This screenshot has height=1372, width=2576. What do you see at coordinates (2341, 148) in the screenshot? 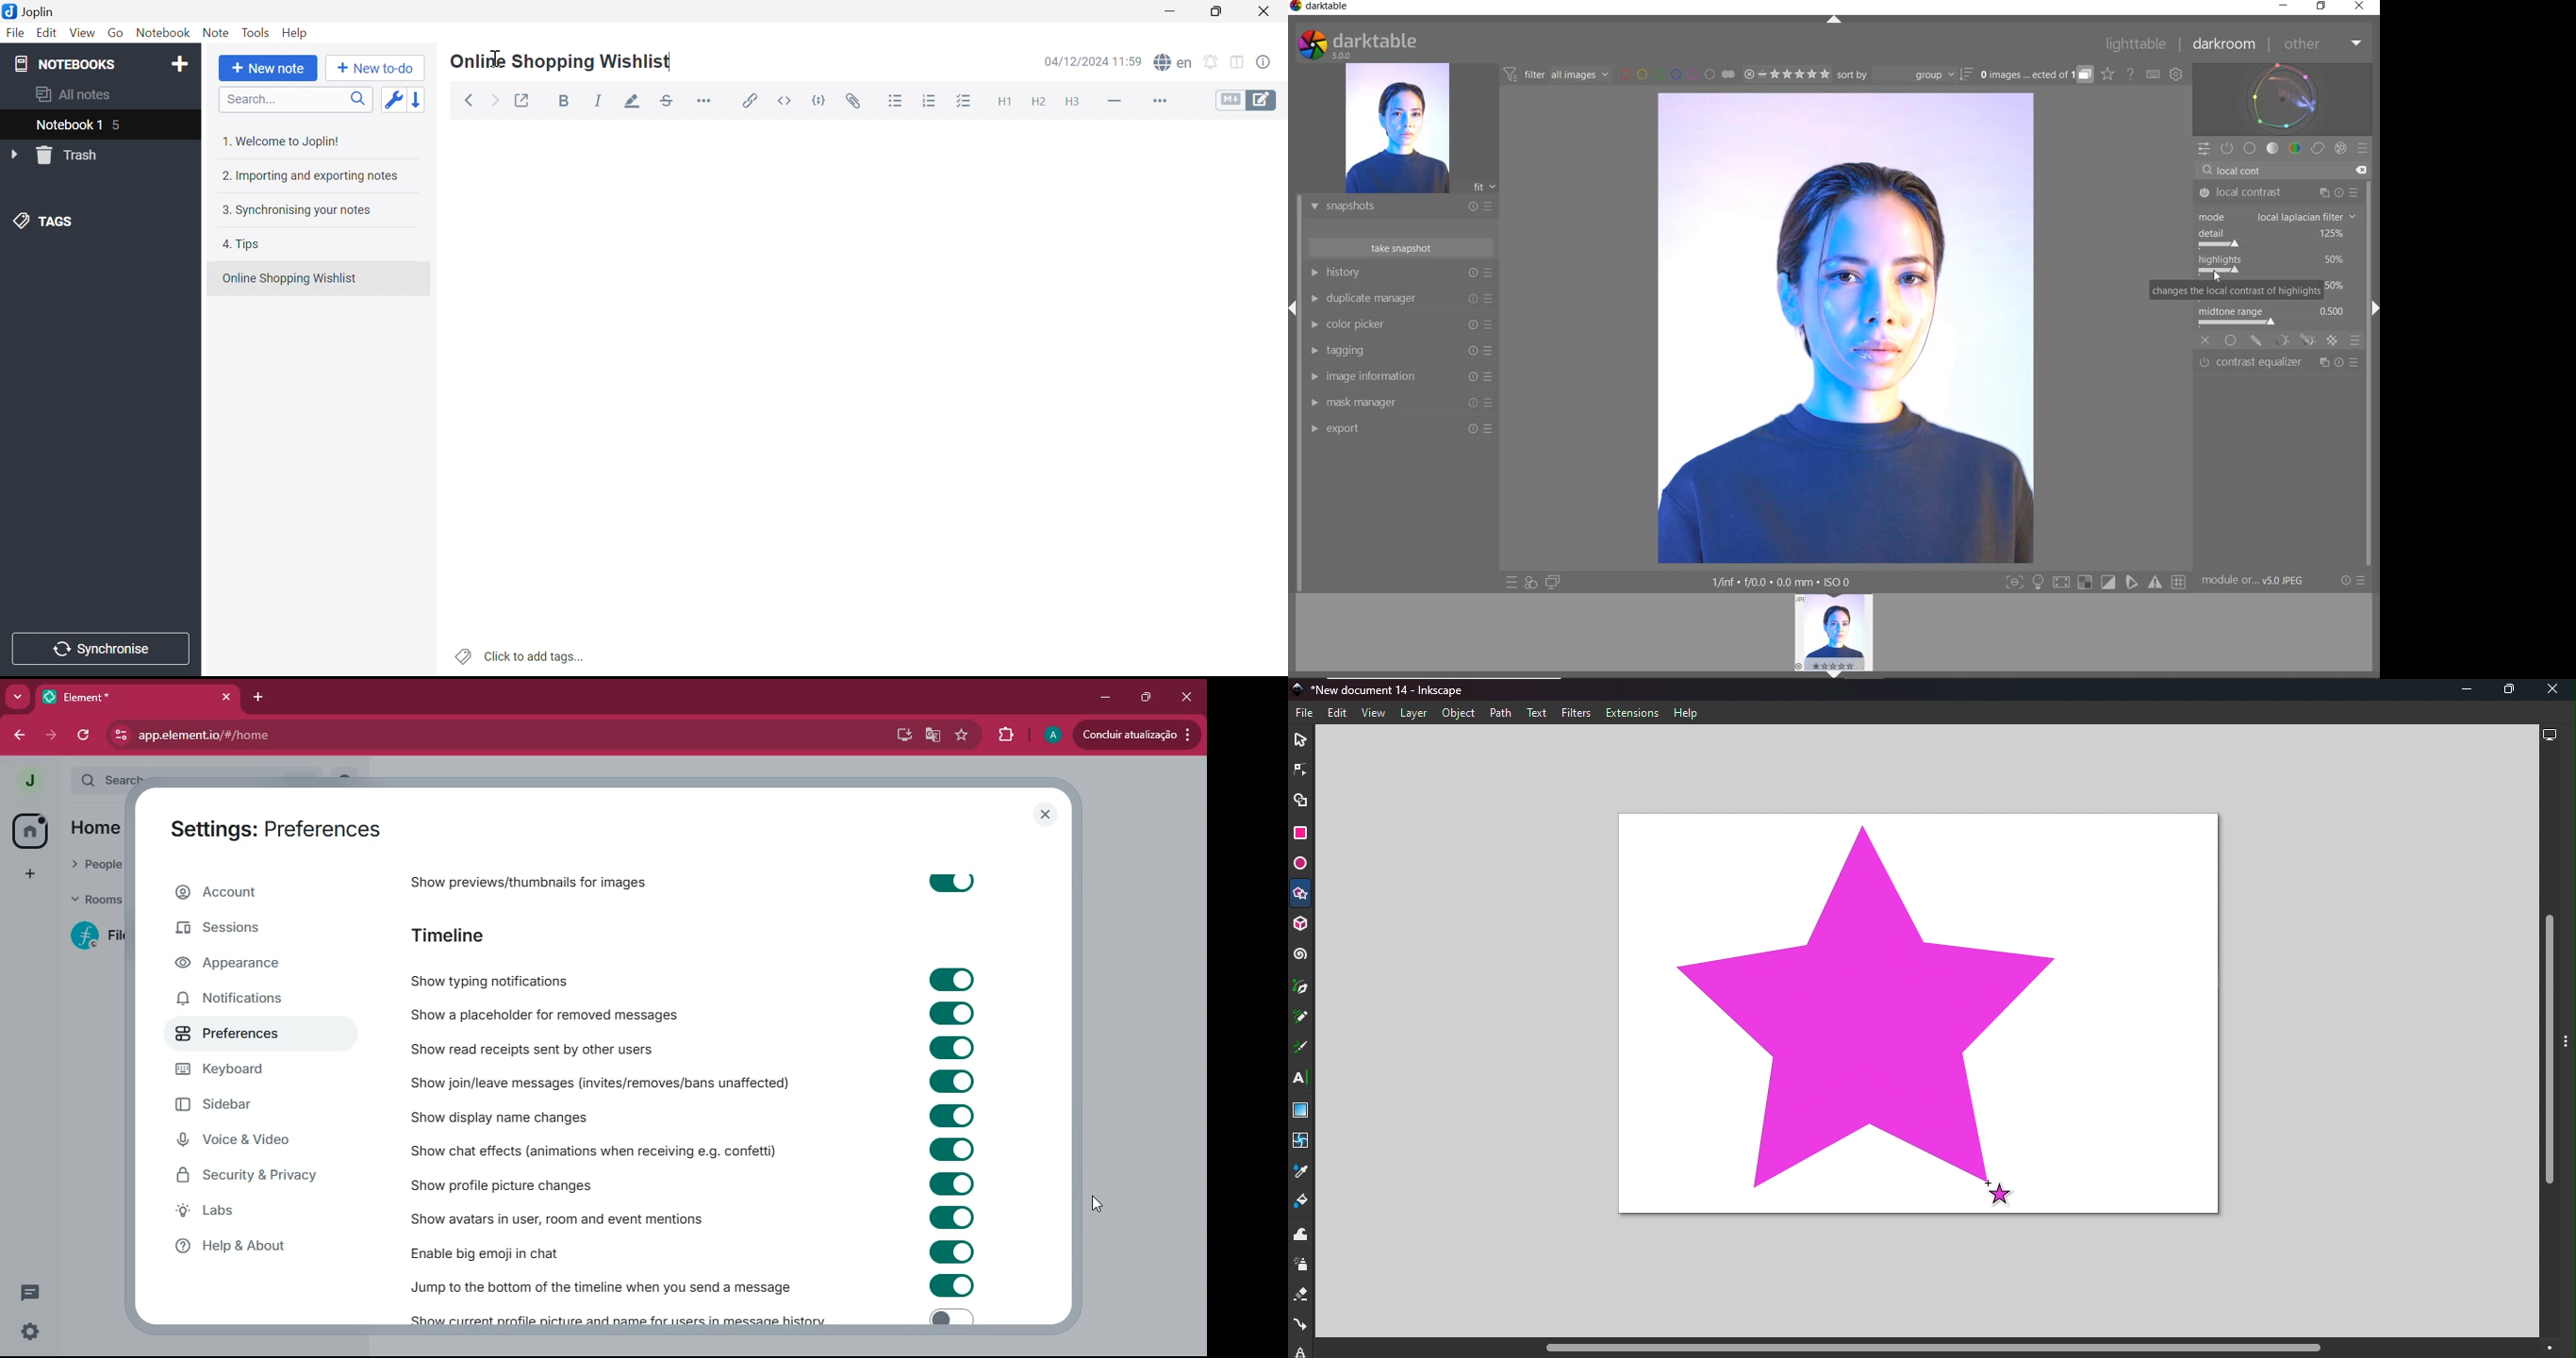
I see `EFFECT` at bounding box center [2341, 148].